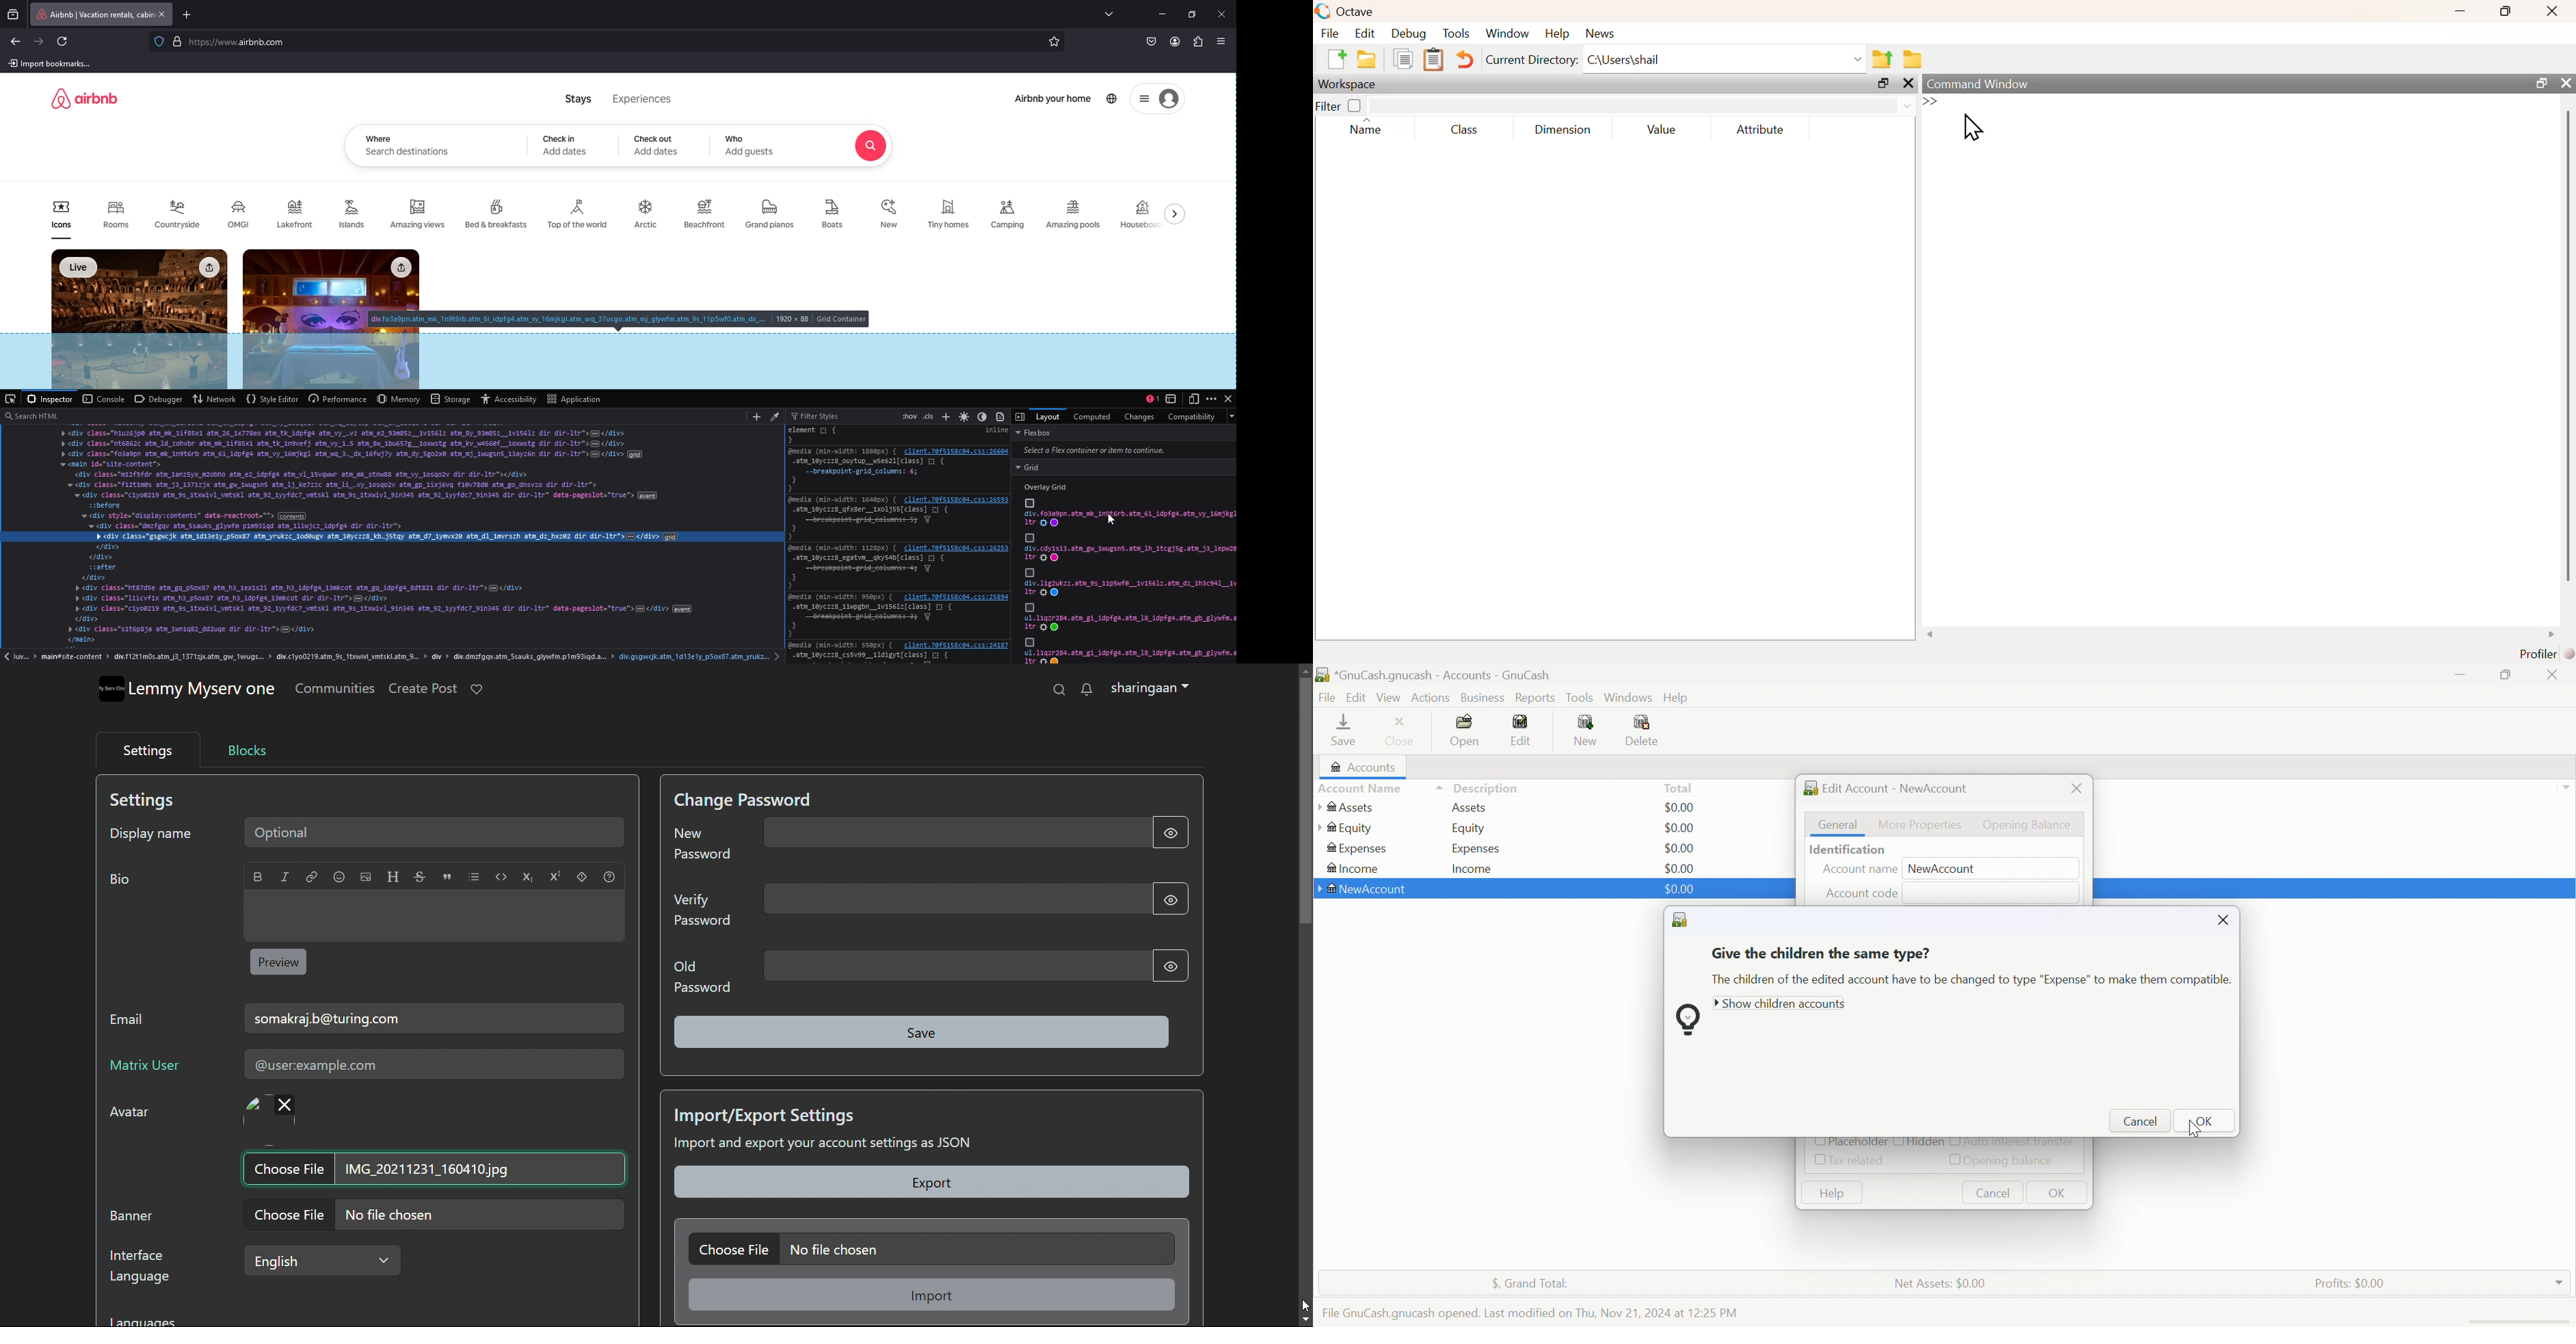 Image resolution: width=2576 pixels, height=1344 pixels. I want to click on cursor, so click(1973, 126).